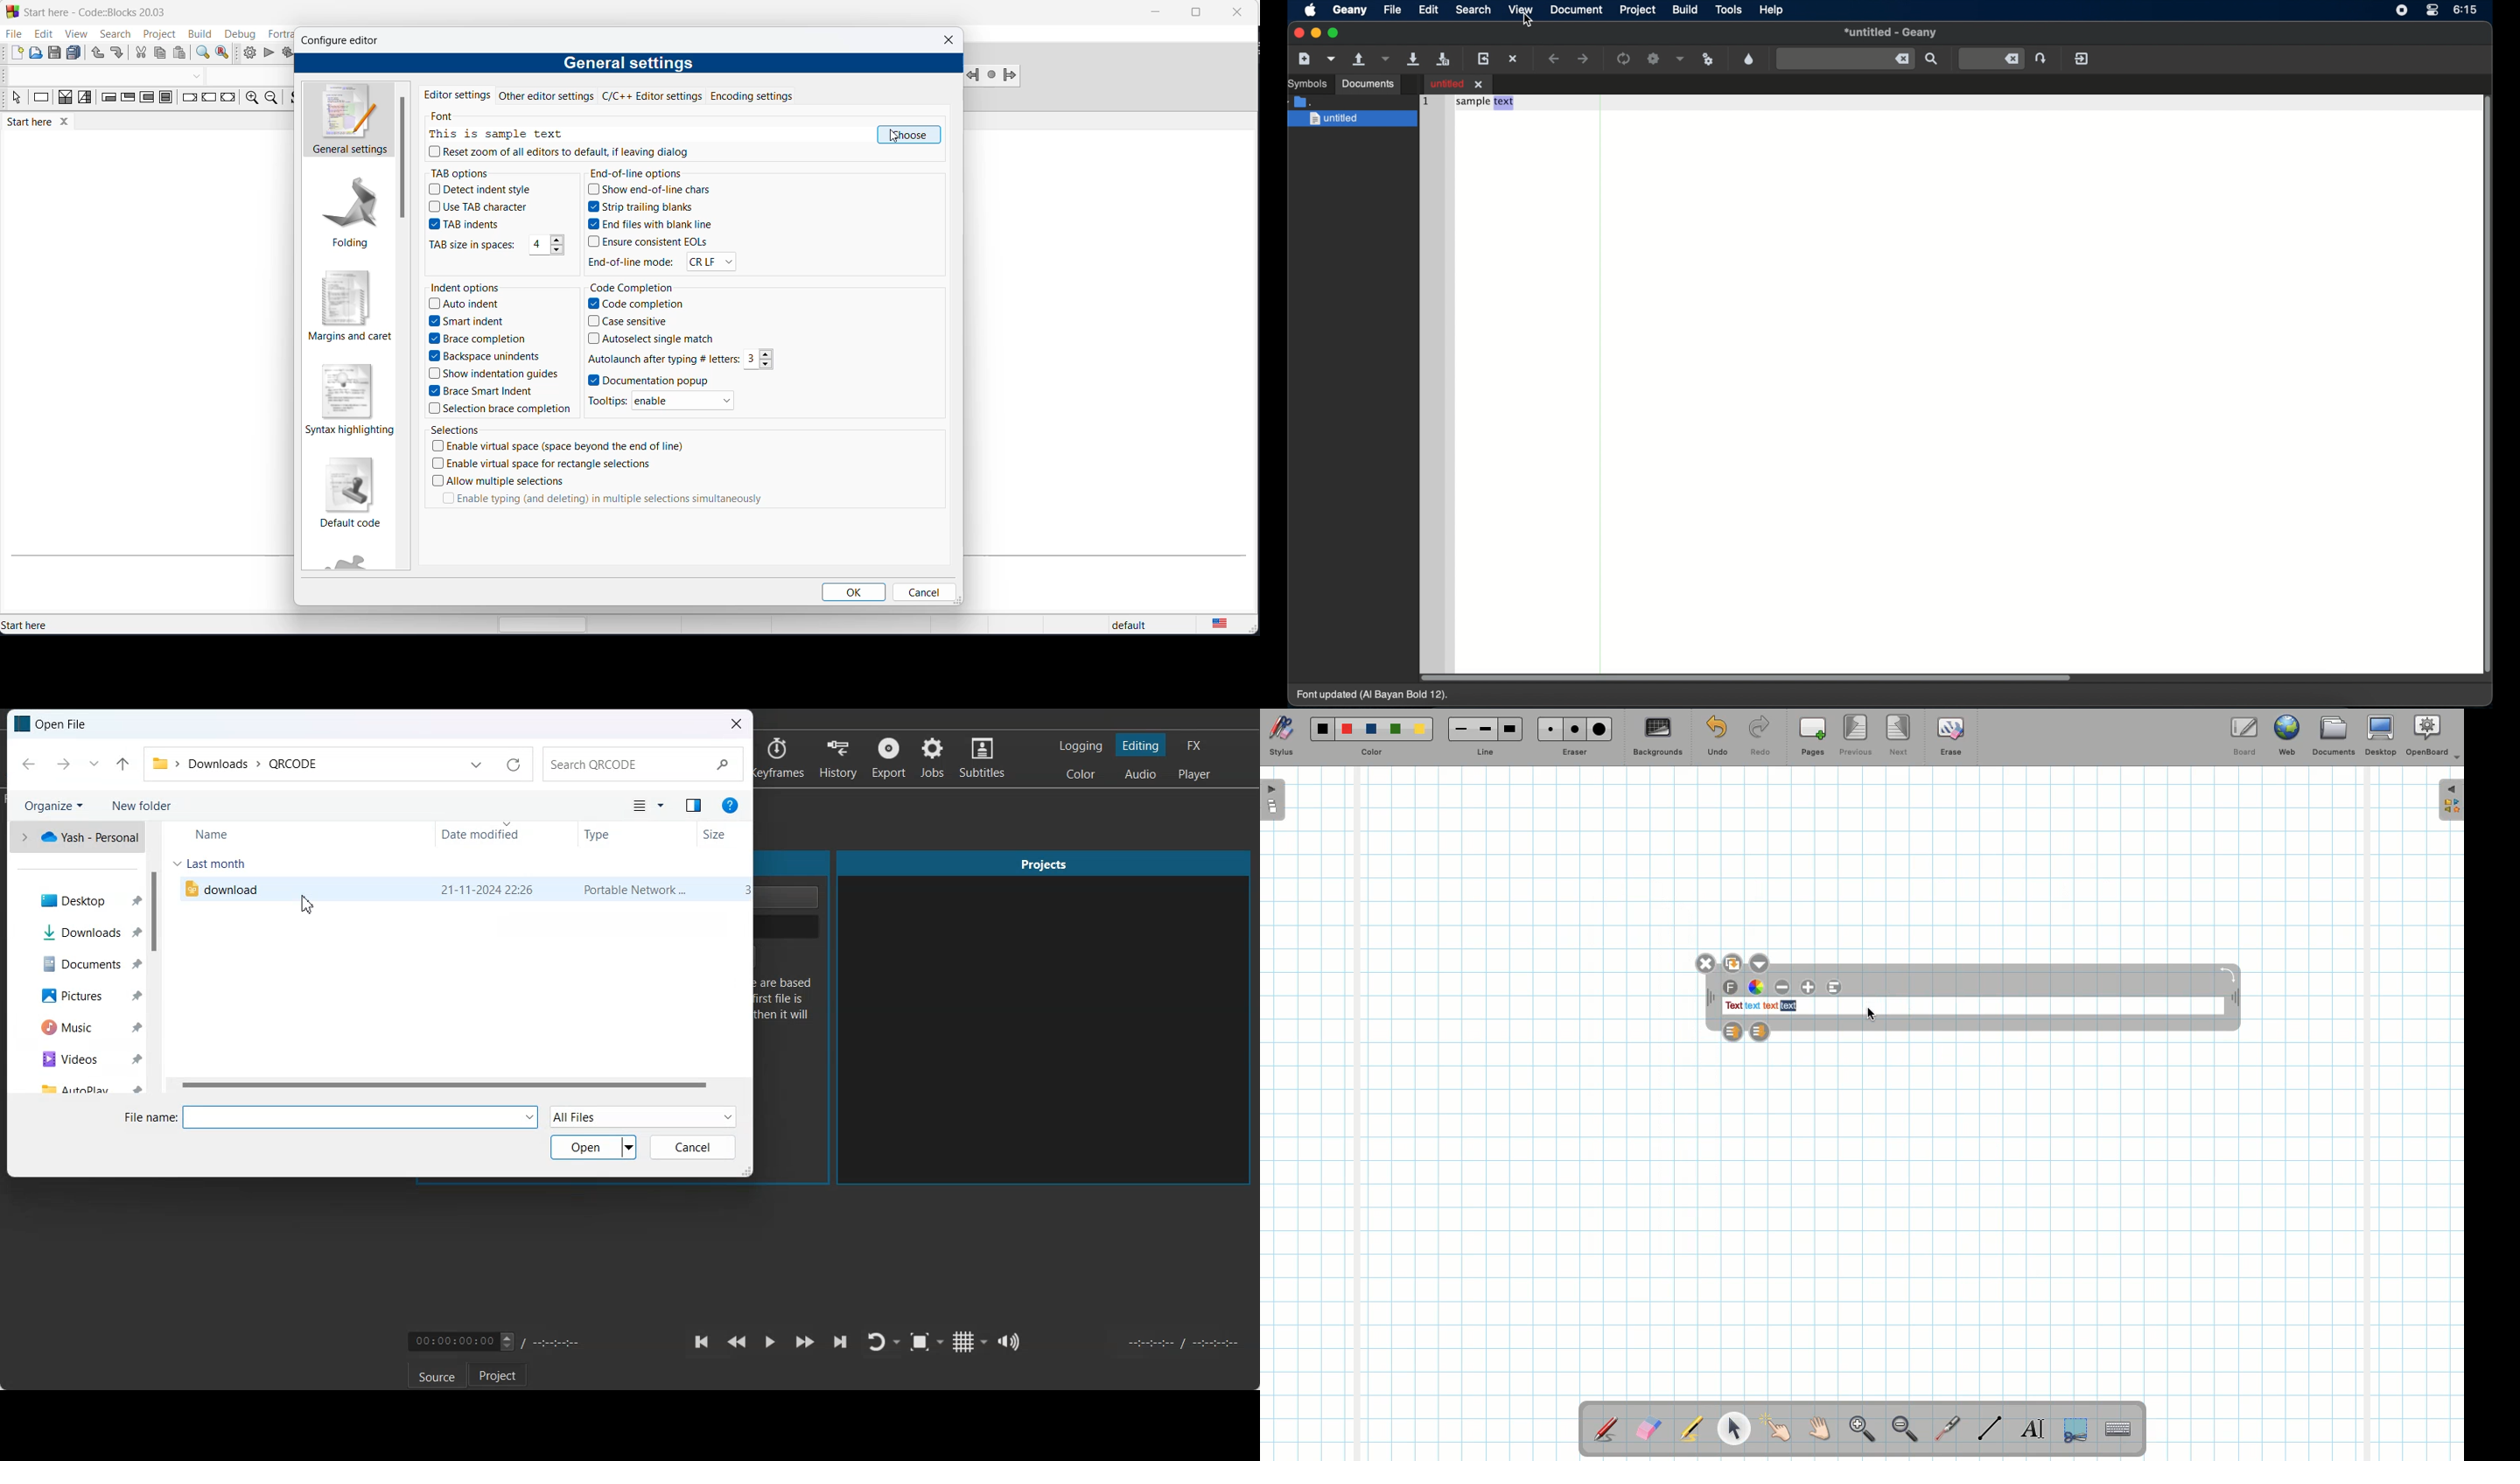 Image resolution: width=2520 pixels, height=1484 pixels. What do you see at coordinates (702, 1342) in the screenshot?
I see `Skip to the previous point` at bounding box center [702, 1342].